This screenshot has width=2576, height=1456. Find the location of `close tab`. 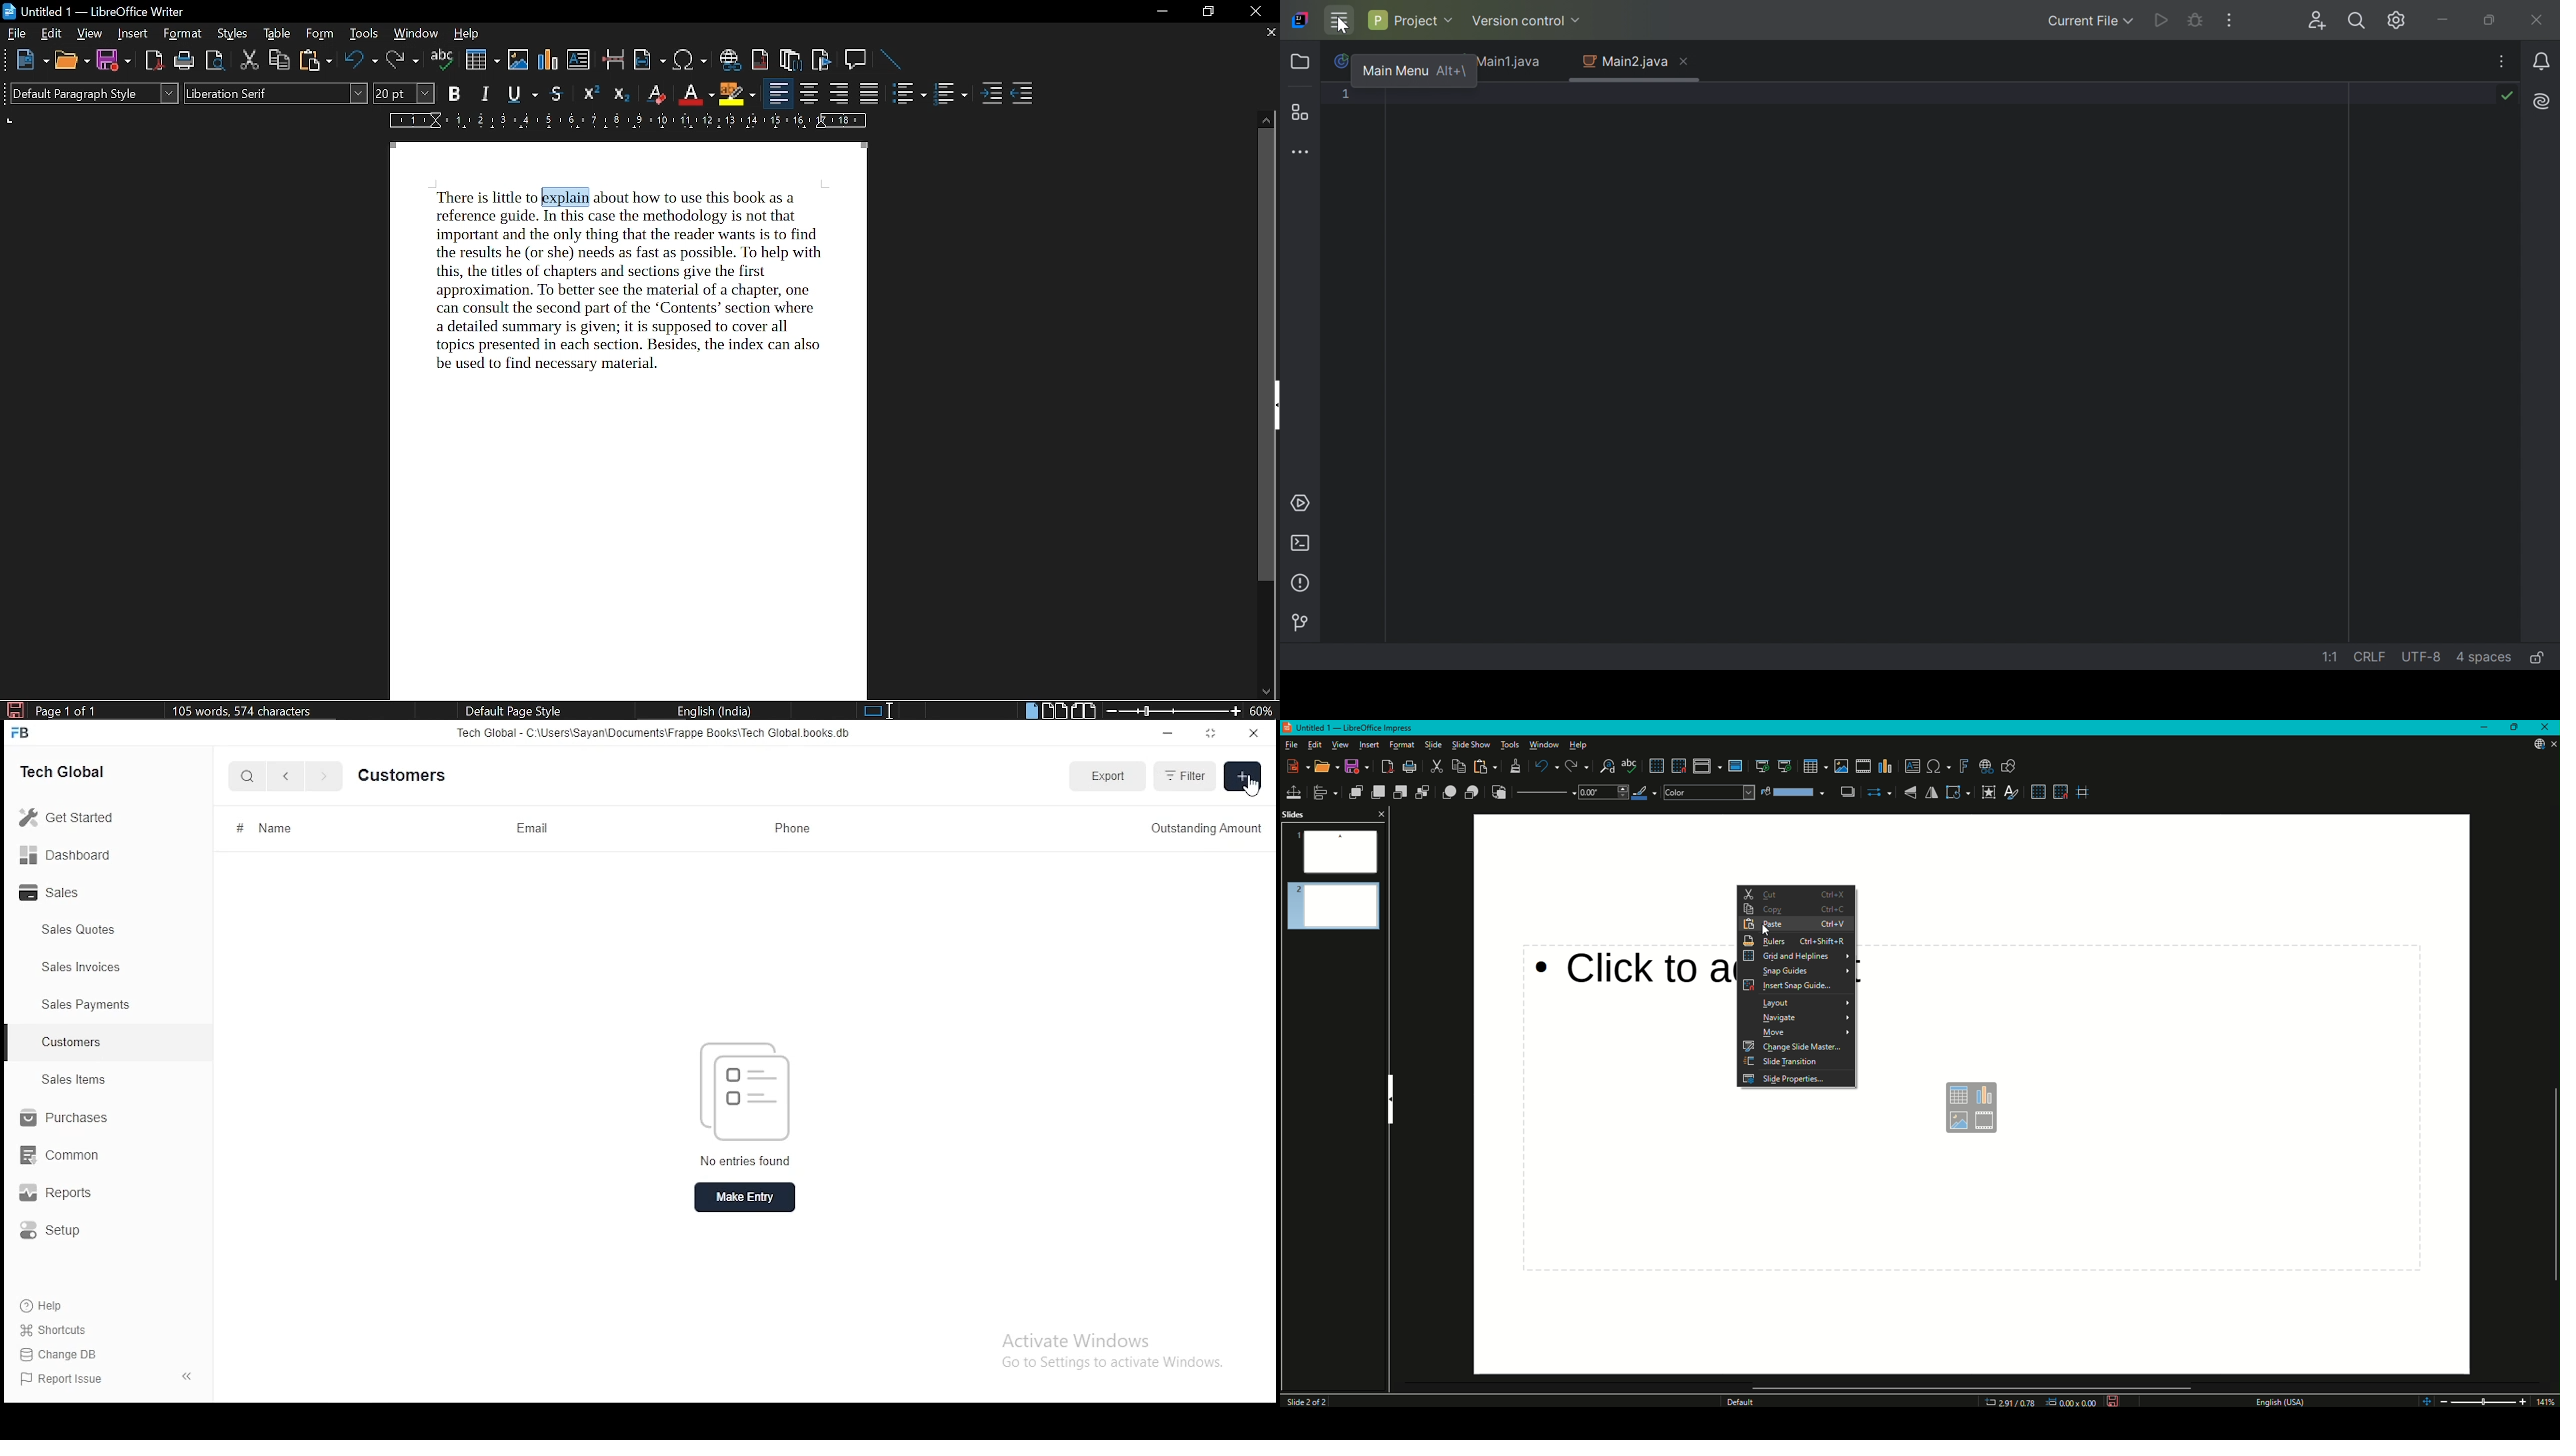

close tab is located at coordinates (1686, 61).